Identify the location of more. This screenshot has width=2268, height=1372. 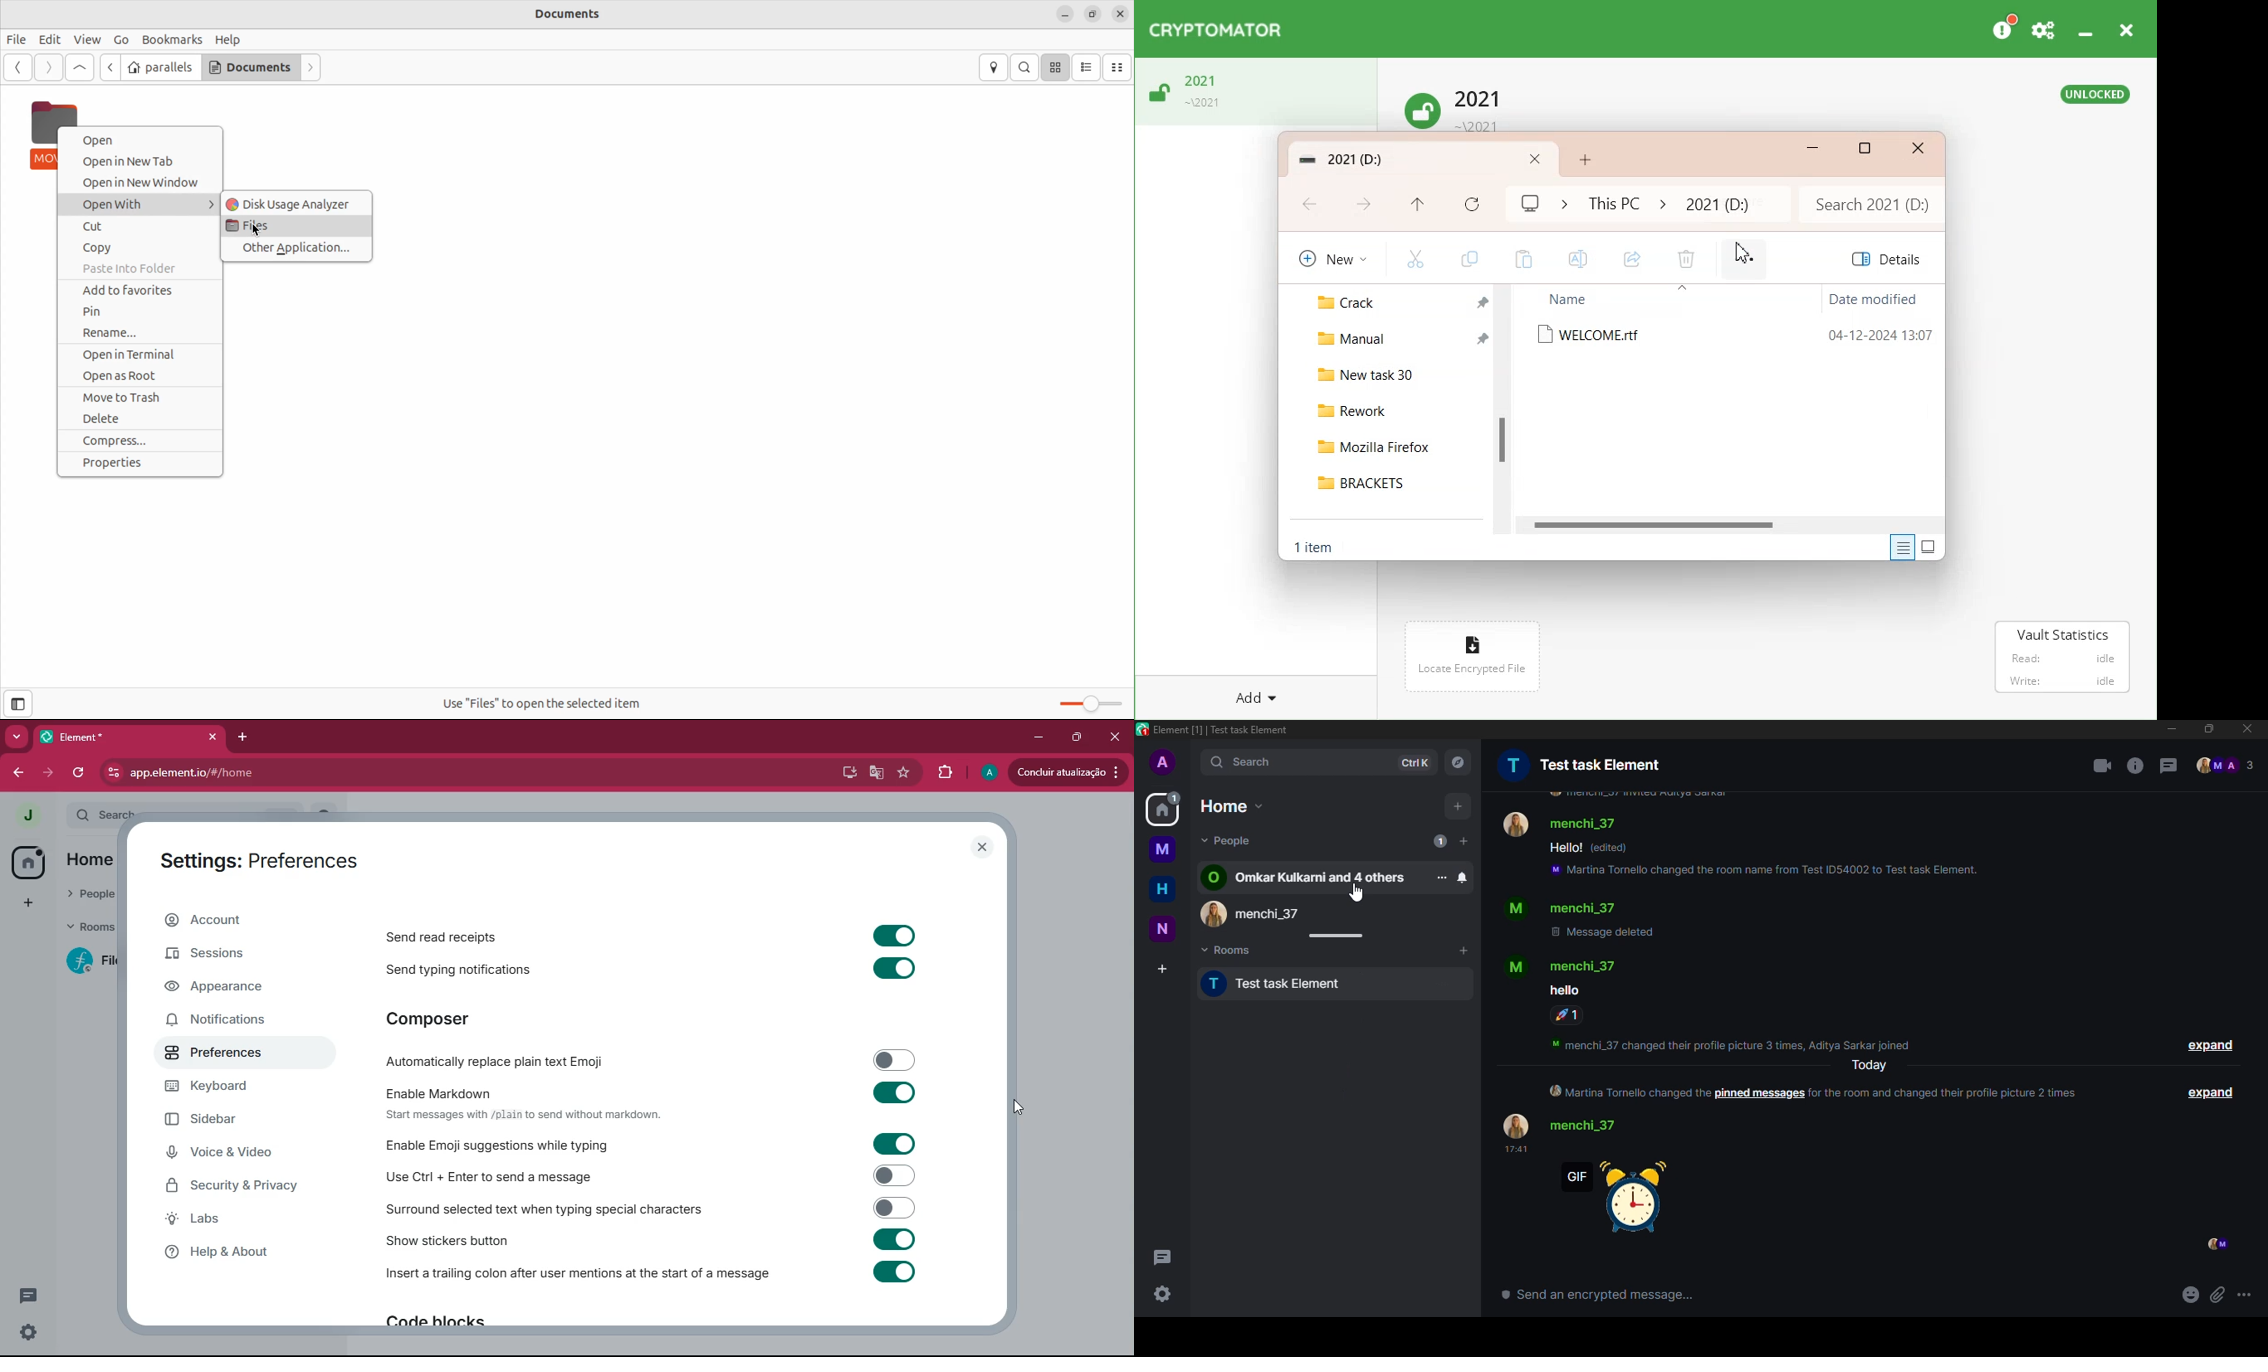
(1441, 877).